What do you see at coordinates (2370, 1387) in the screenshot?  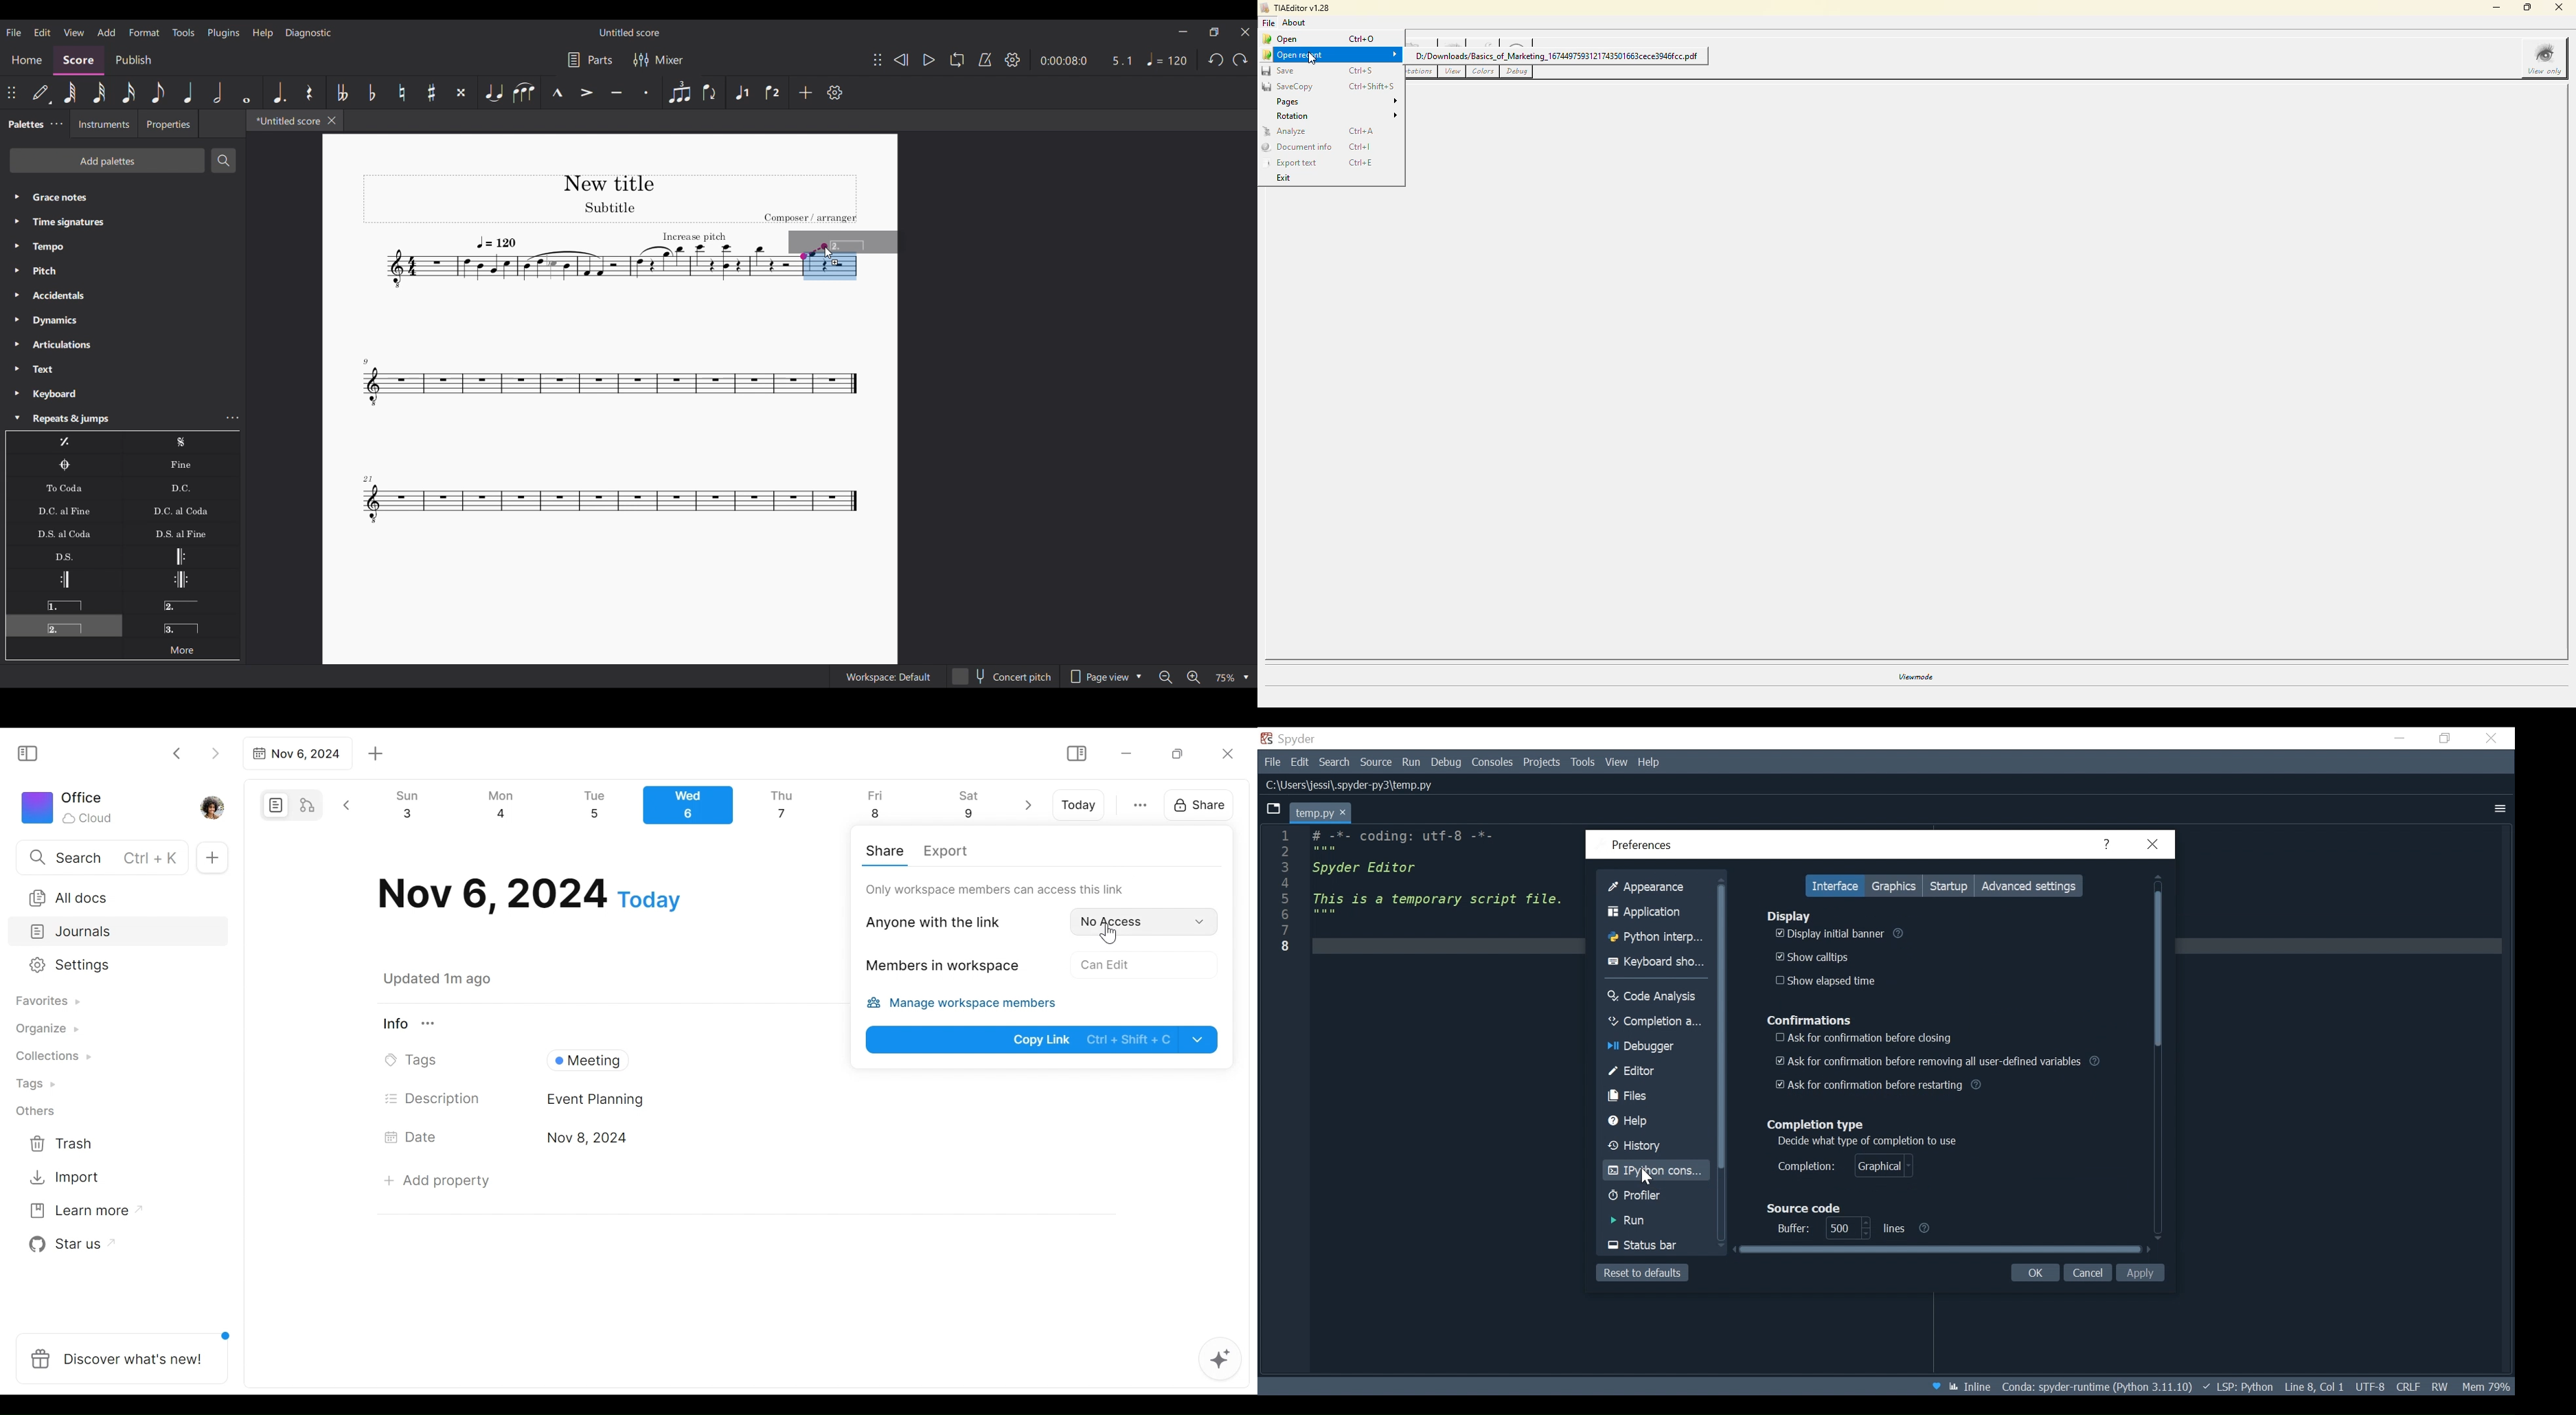 I see `File Encoding` at bounding box center [2370, 1387].